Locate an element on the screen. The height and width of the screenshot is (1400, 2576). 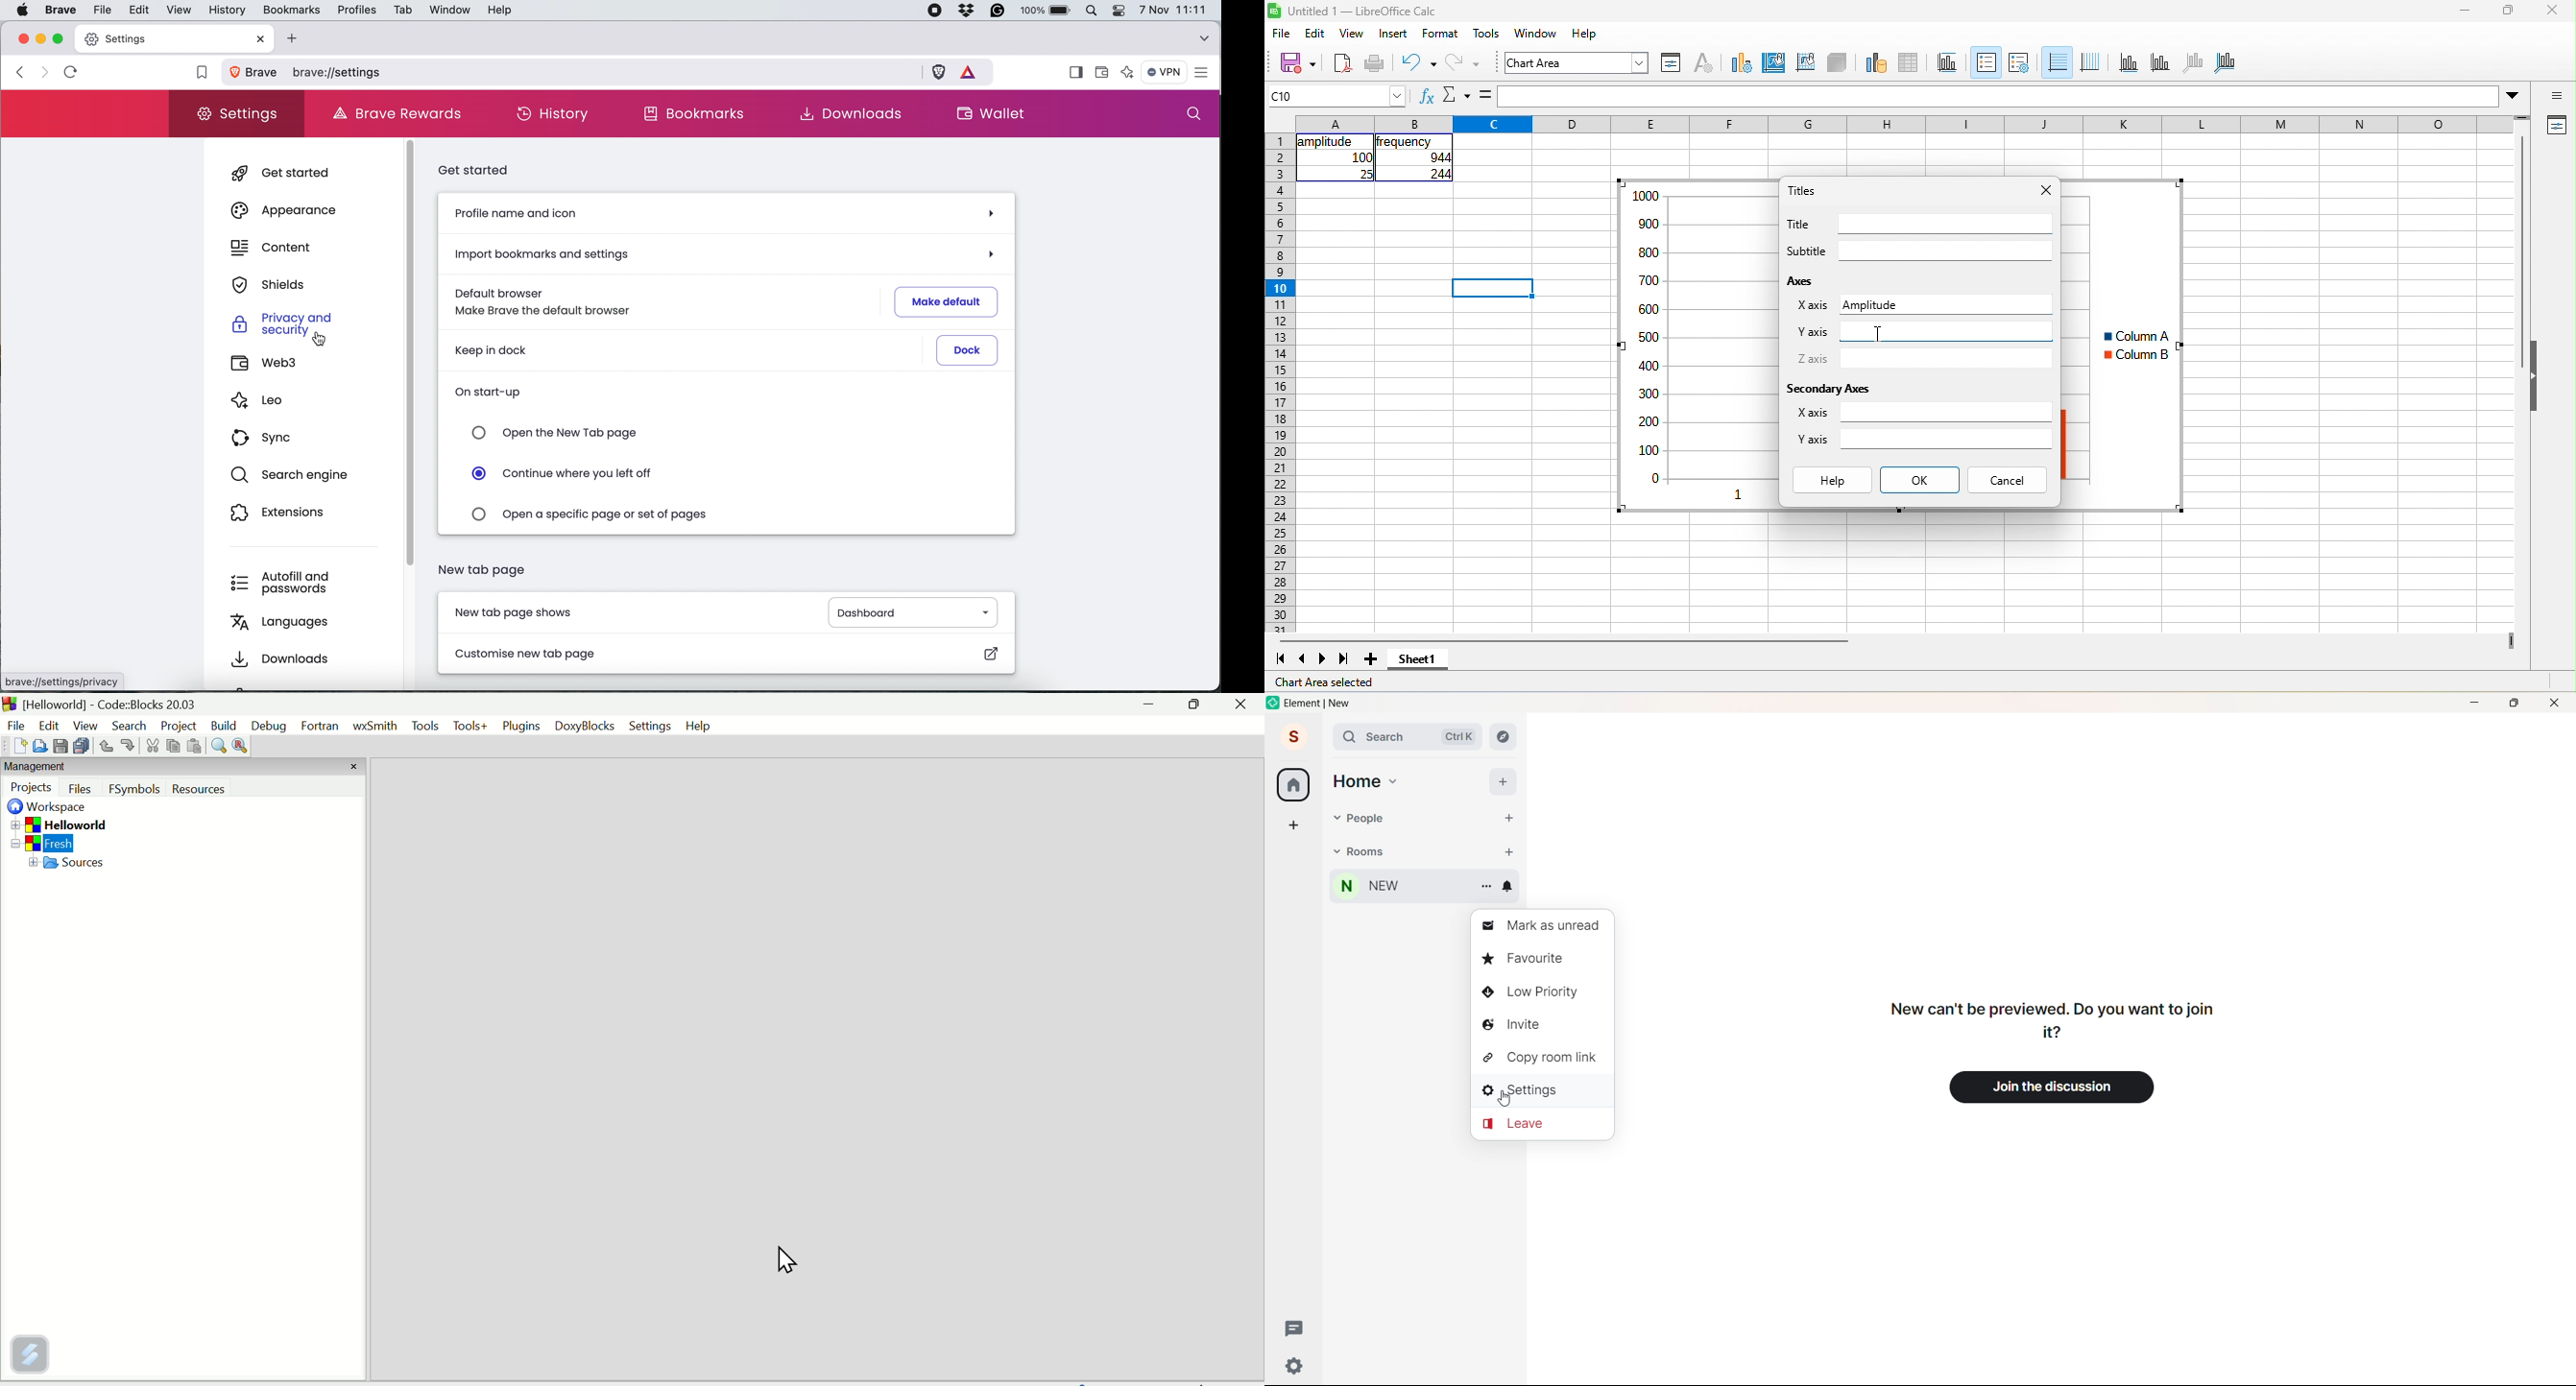
horizontal grids is located at coordinates (2057, 62).